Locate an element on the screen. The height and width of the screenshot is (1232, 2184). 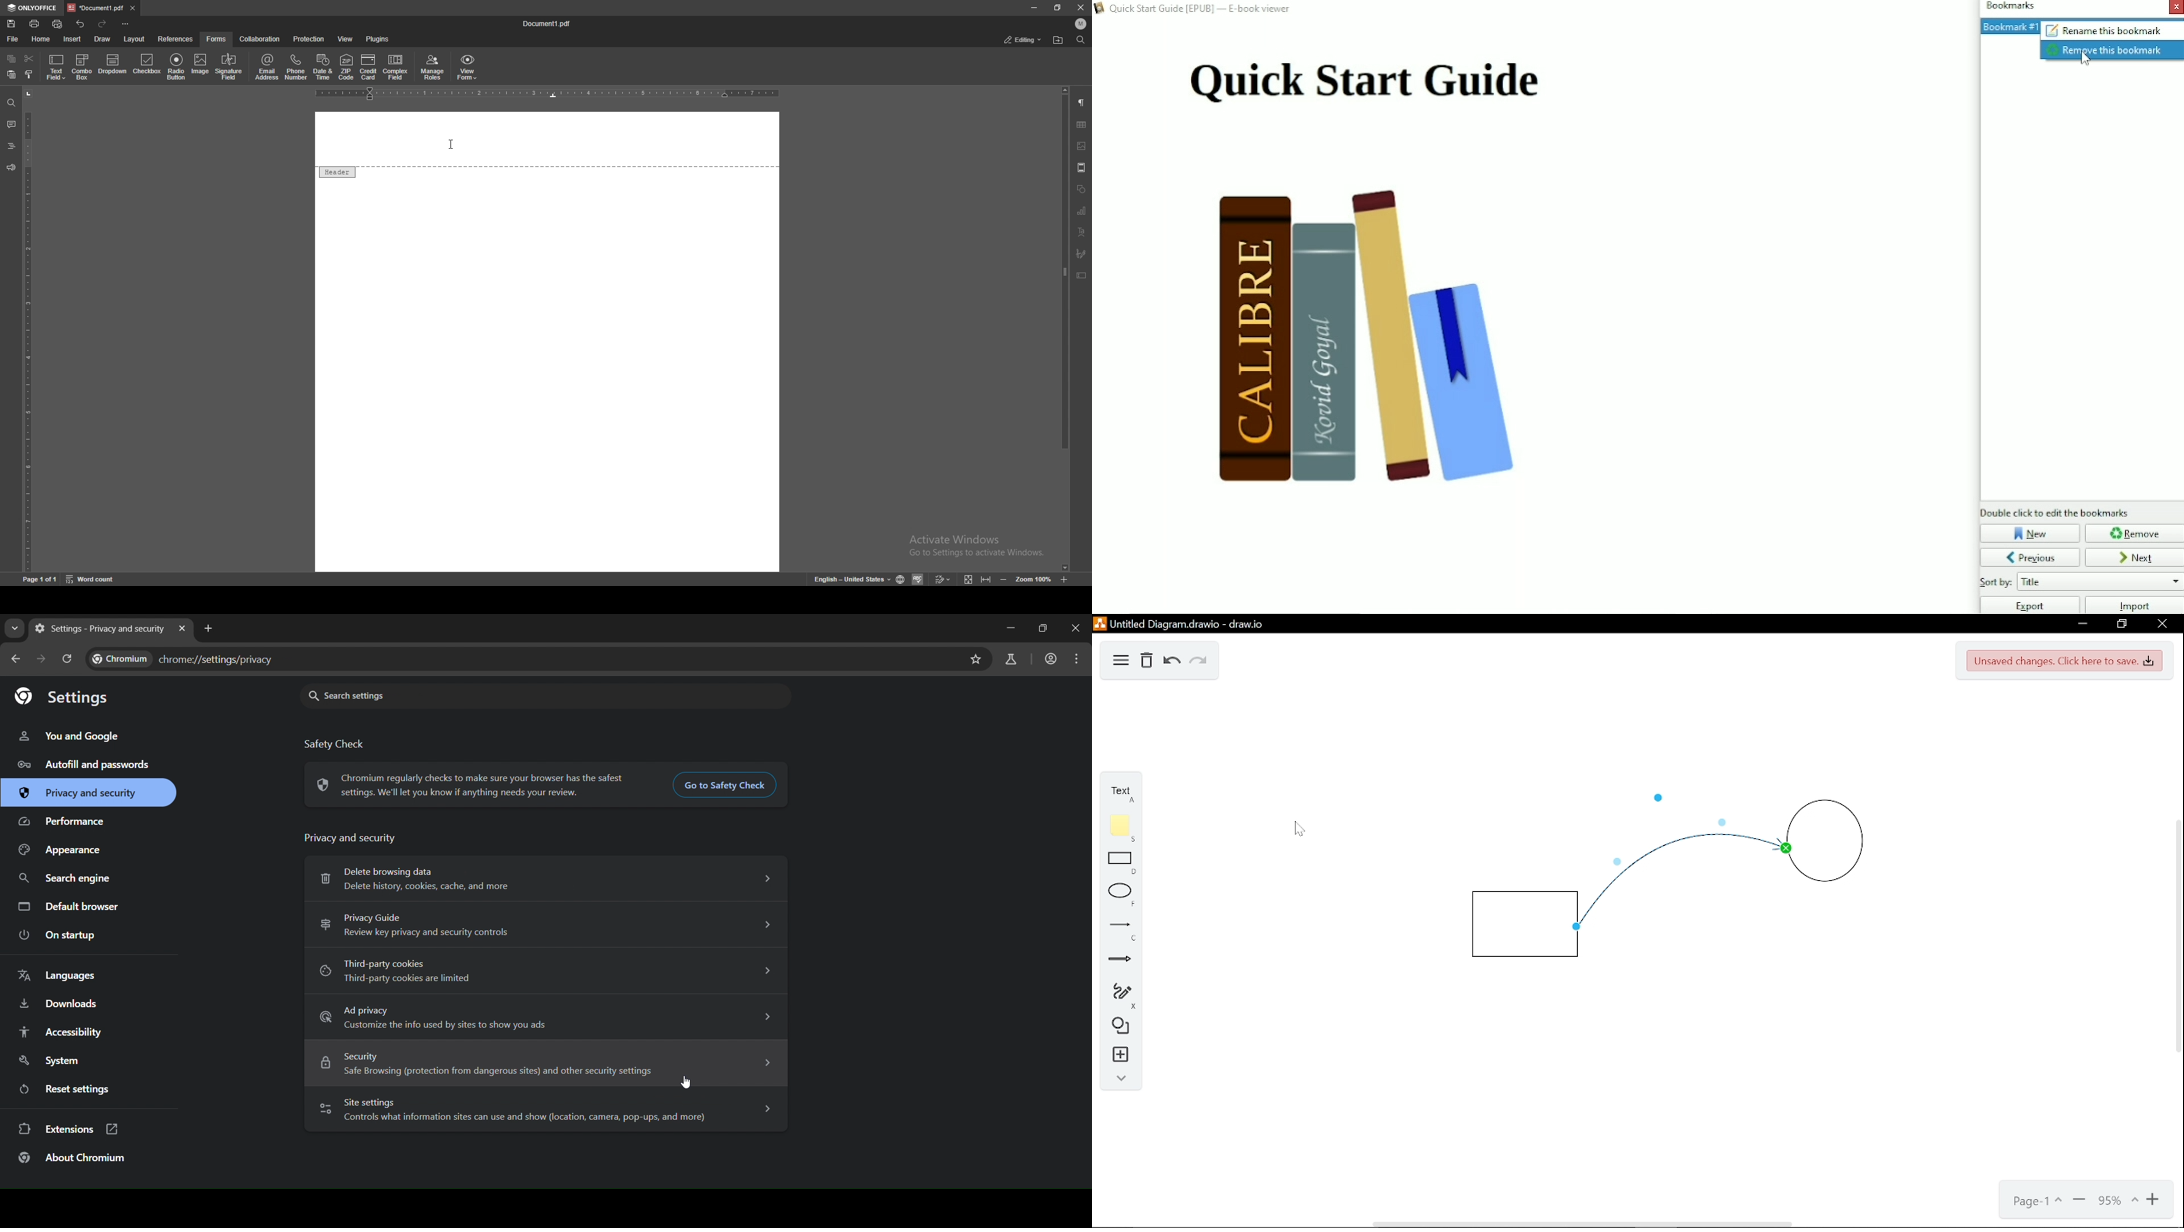
Diagram is located at coordinates (1118, 1025).